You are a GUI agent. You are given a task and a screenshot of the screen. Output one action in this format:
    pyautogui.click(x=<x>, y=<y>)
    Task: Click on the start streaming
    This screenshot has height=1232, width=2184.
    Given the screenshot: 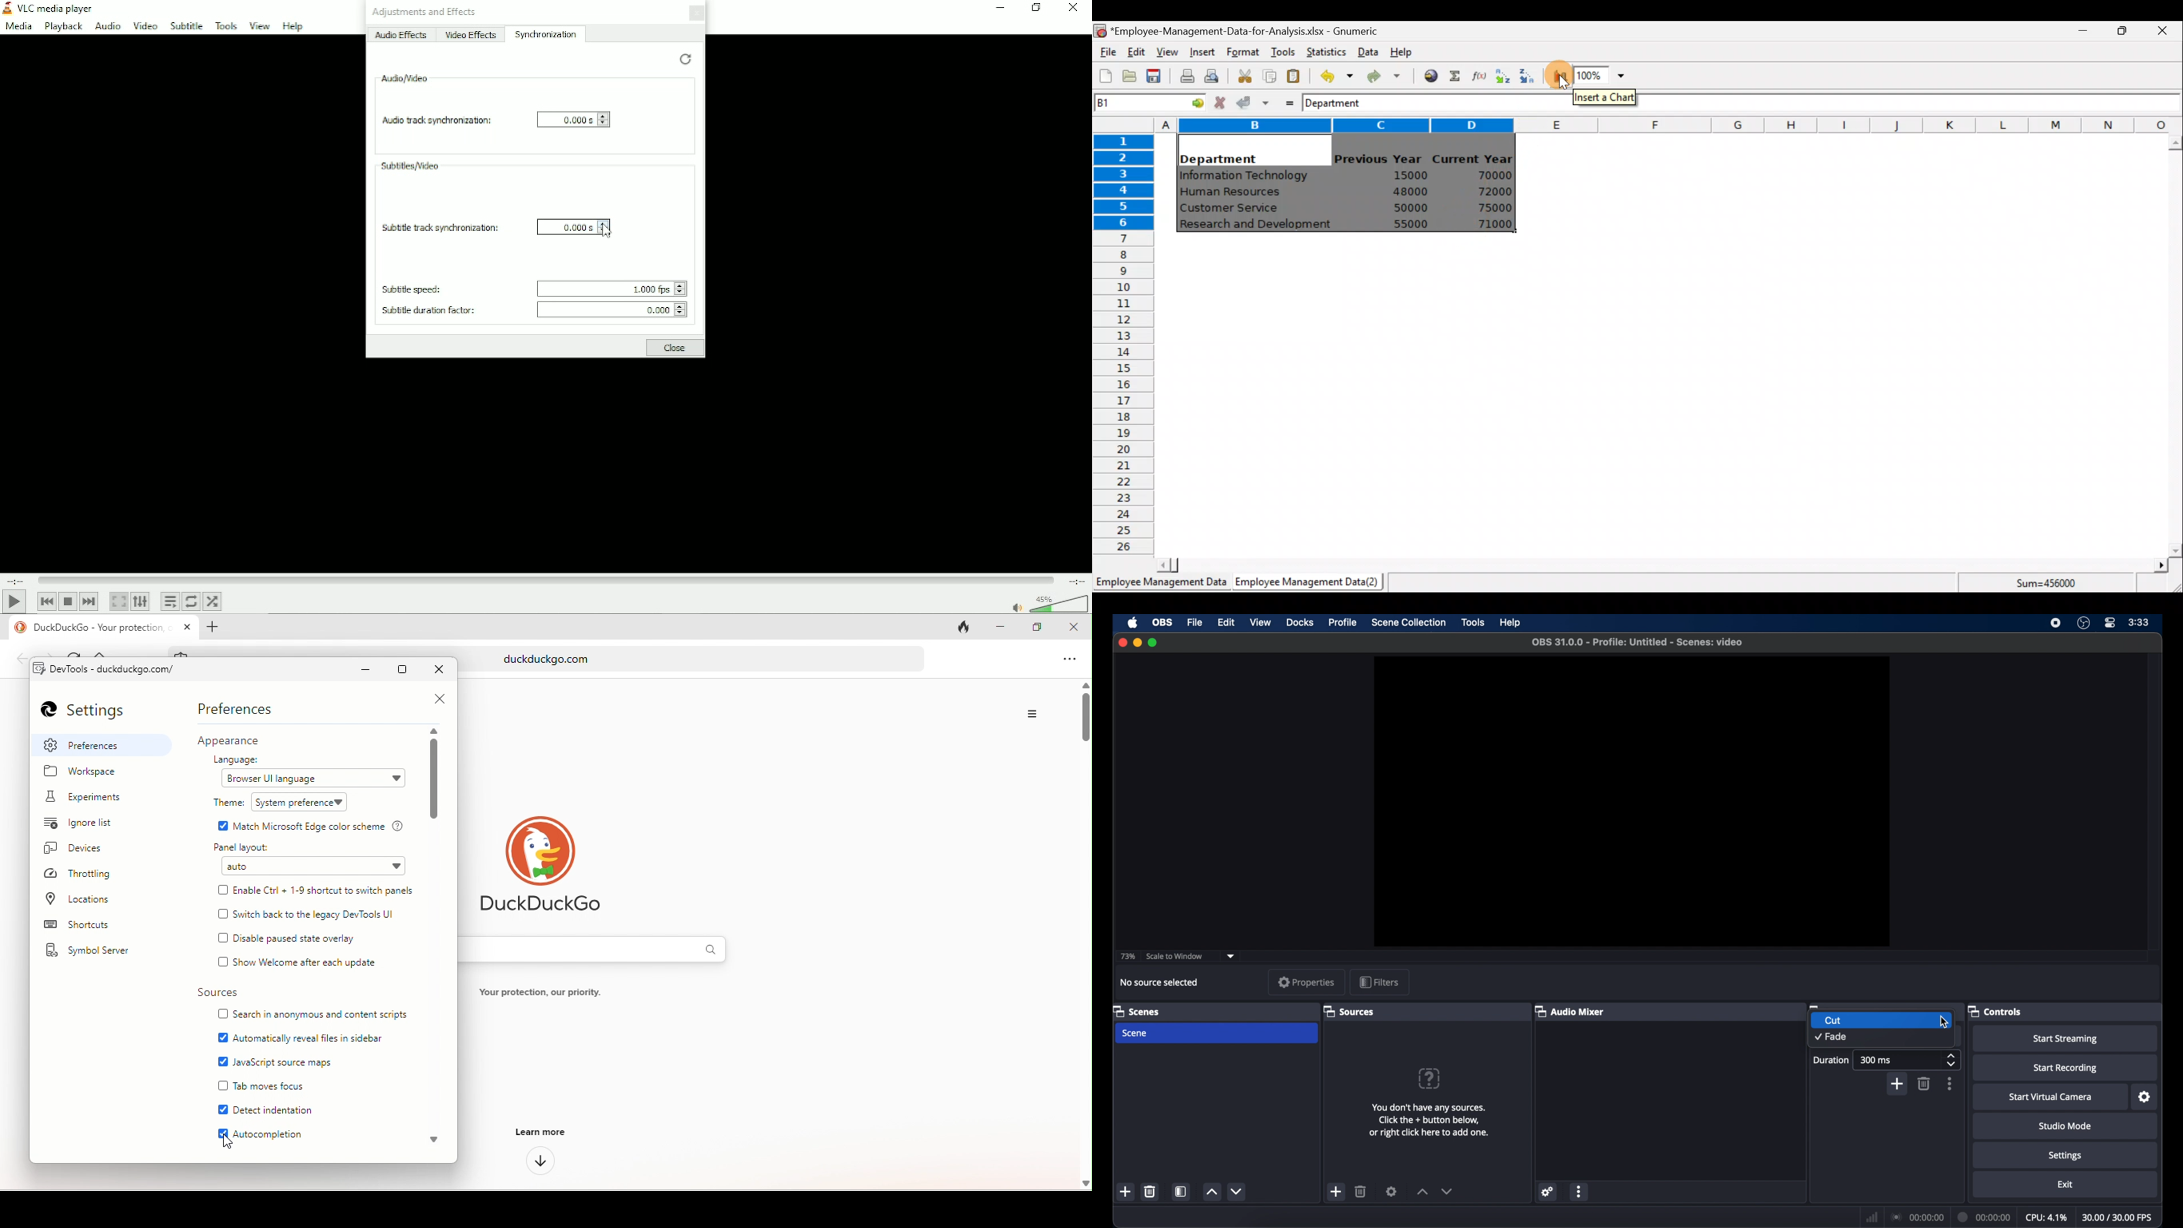 What is the action you would take?
    pyautogui.click(x=2067, y=1039)
    